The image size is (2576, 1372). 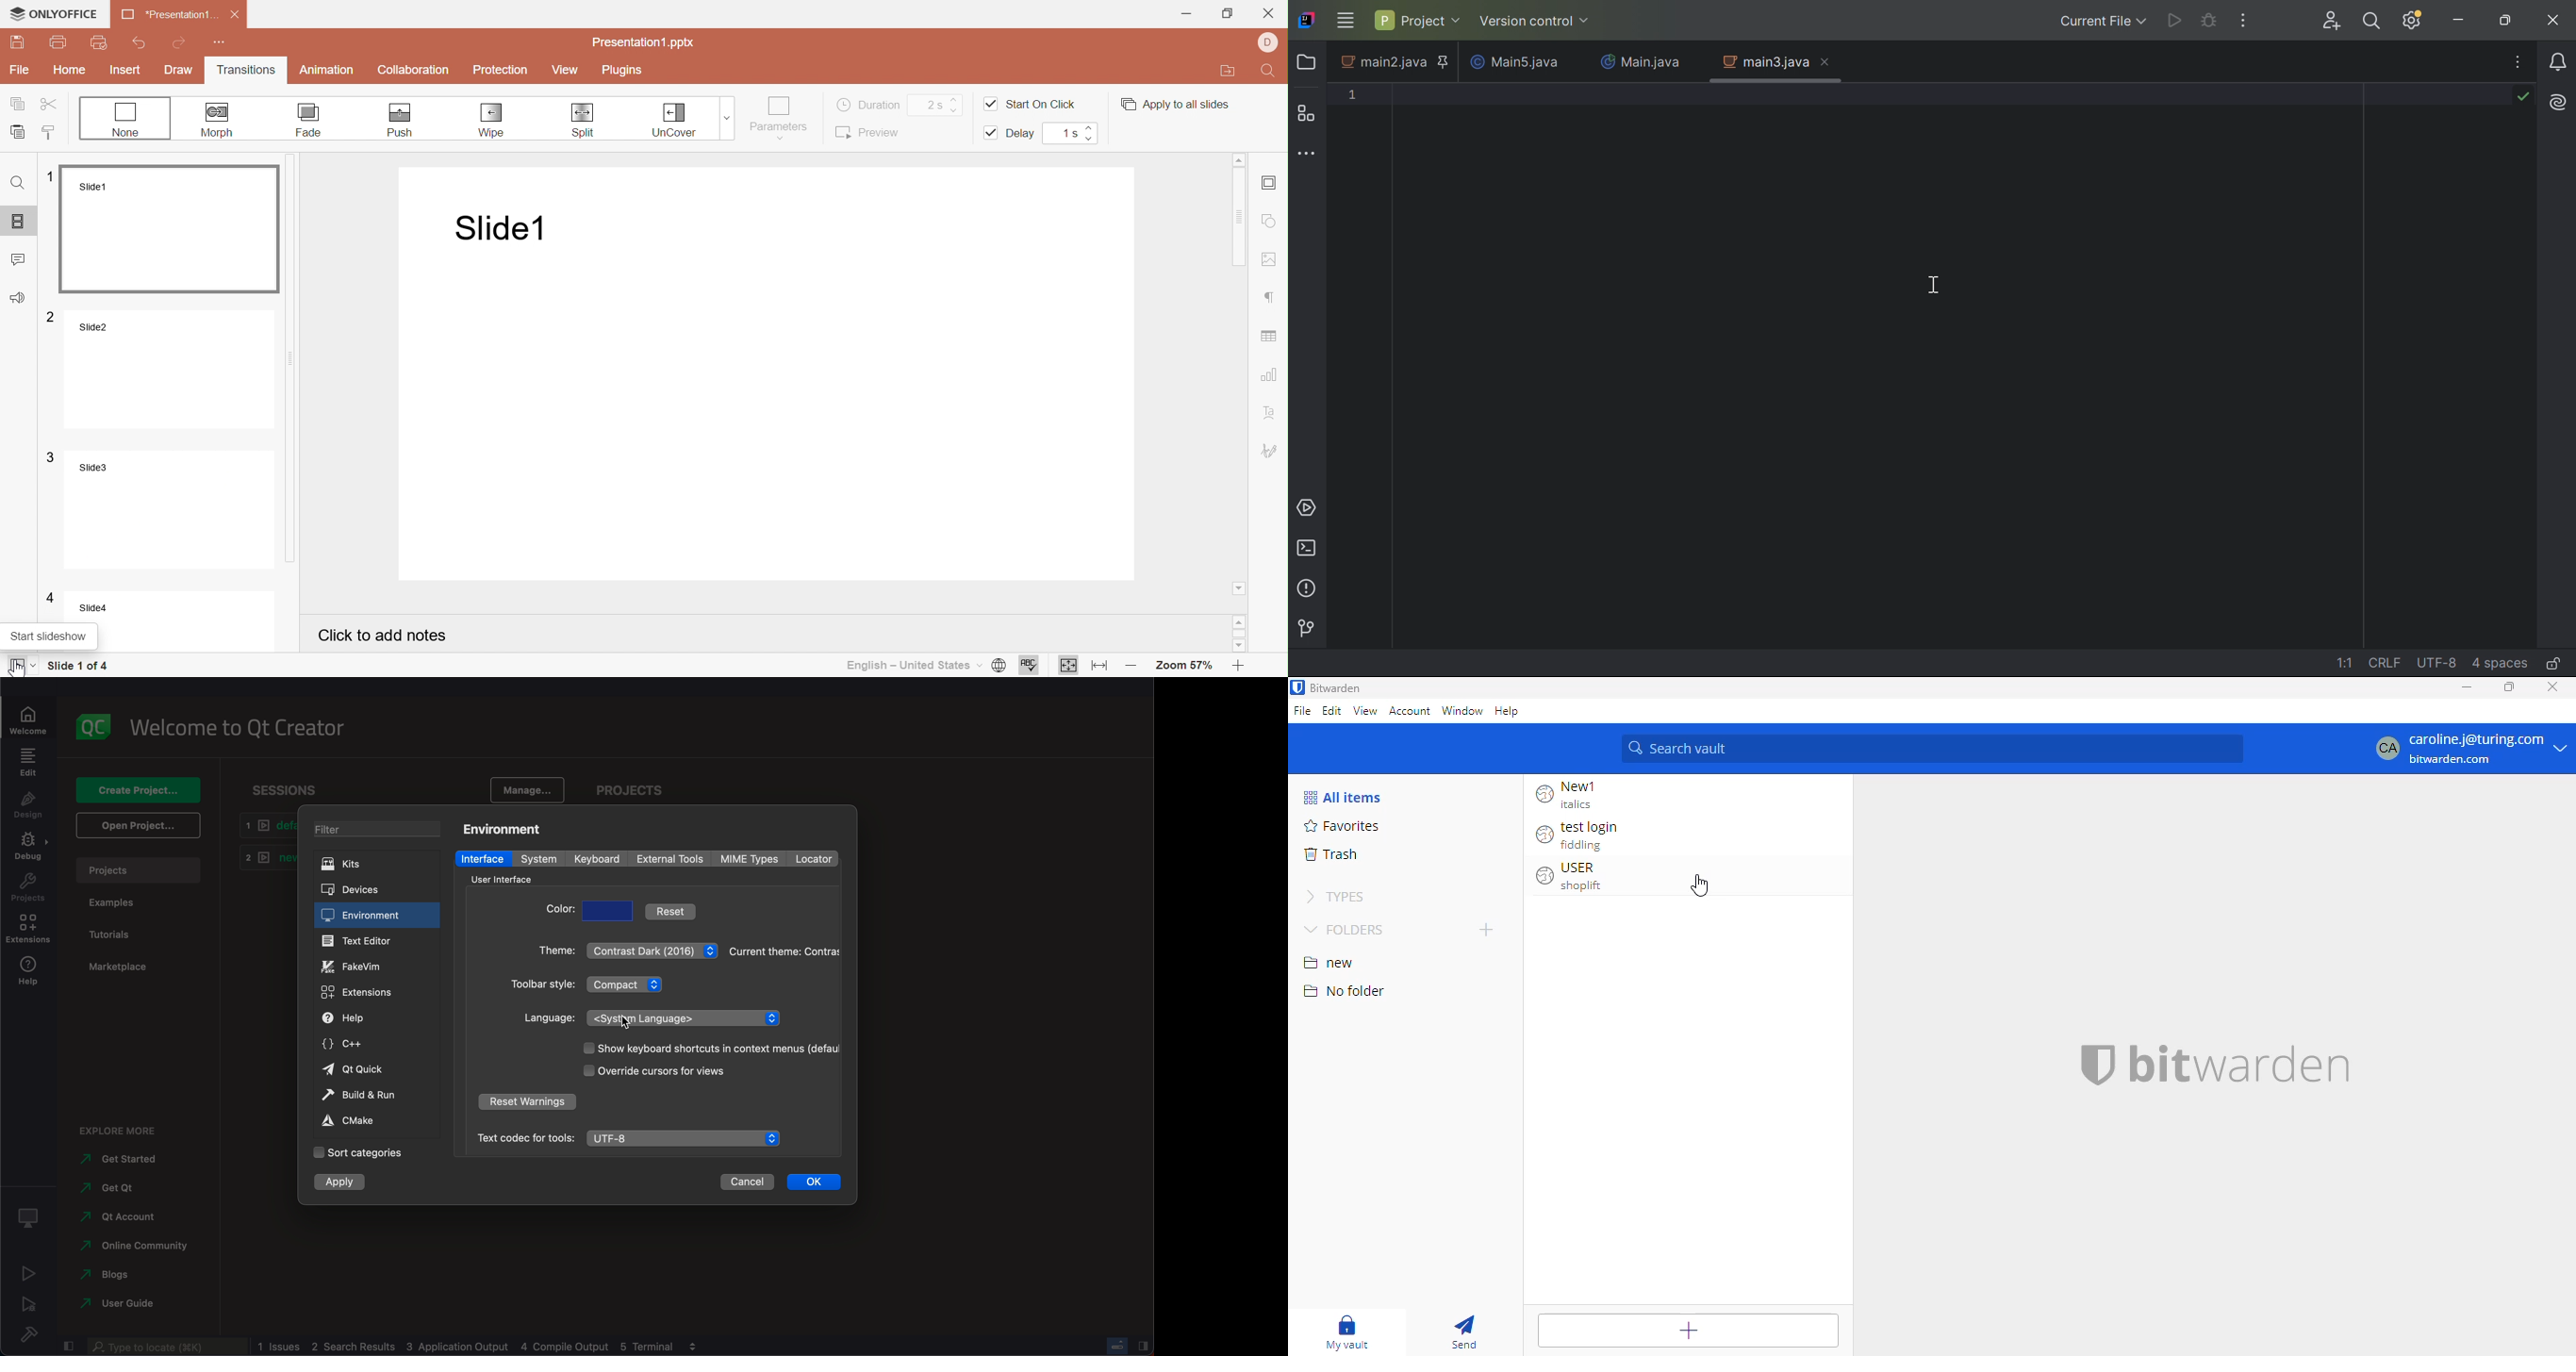 What do you see at coordinates (784, 951) in the screenshot?
I see `current theme` at bounding box center [784, 951].